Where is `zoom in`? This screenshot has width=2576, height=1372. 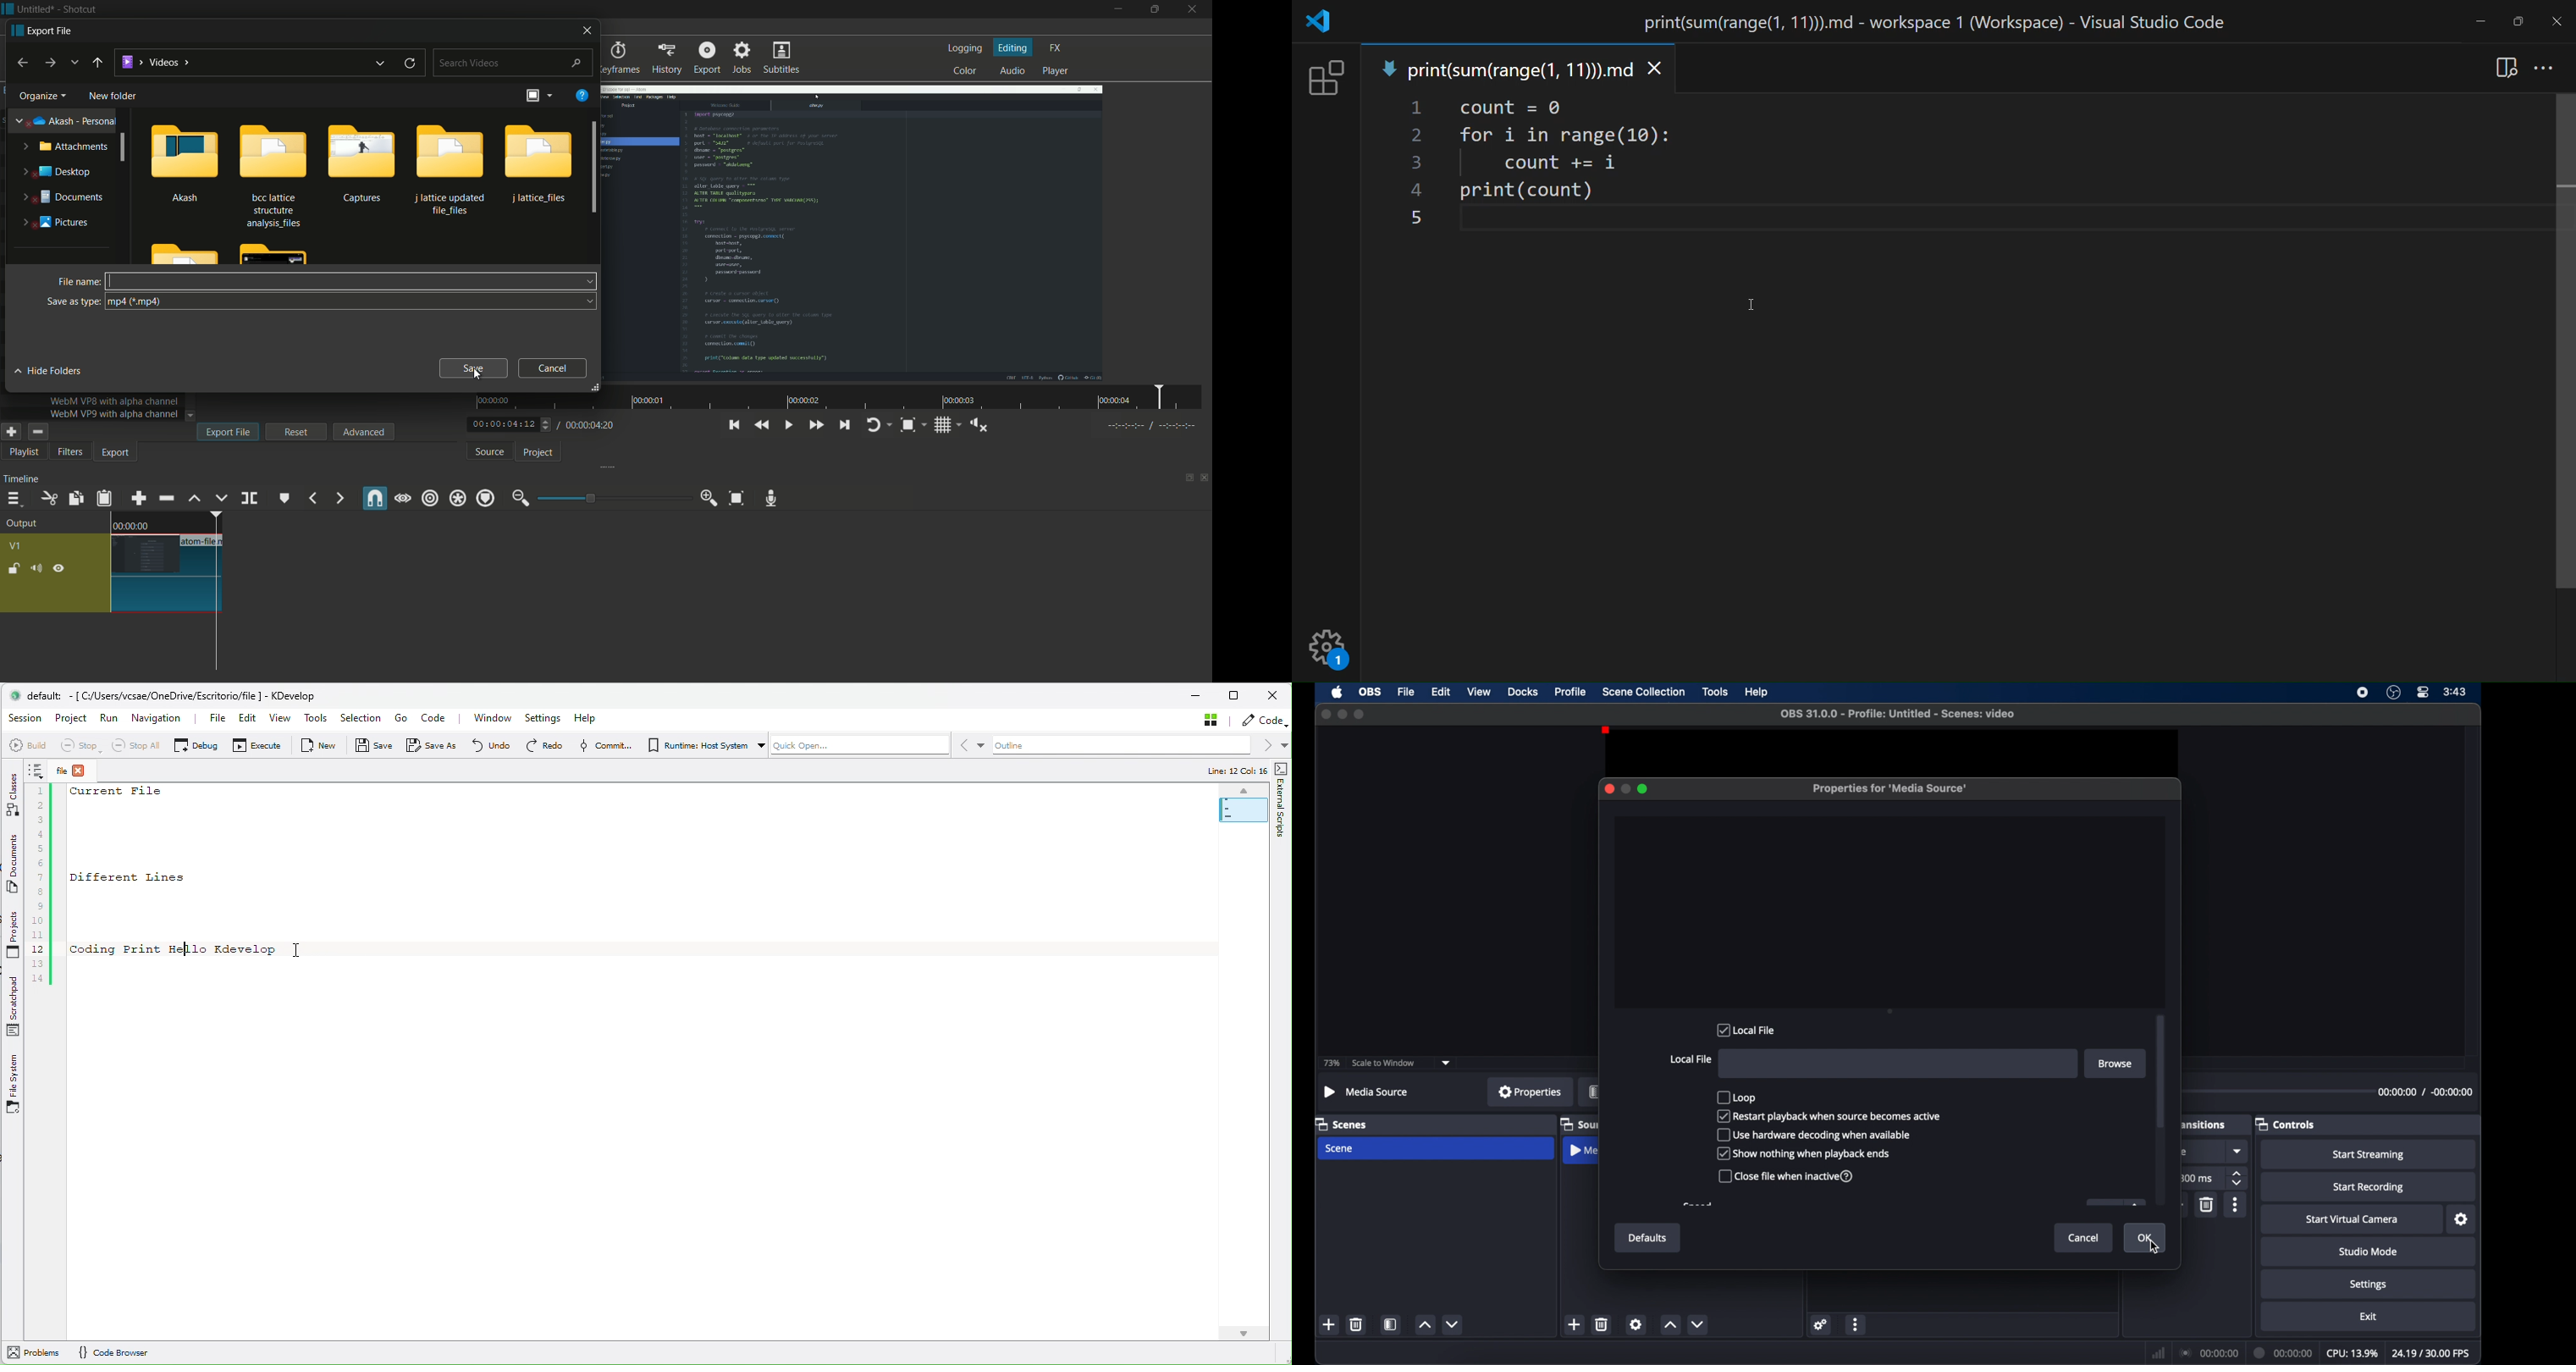
zoom in is located at coordinates (709, 499).